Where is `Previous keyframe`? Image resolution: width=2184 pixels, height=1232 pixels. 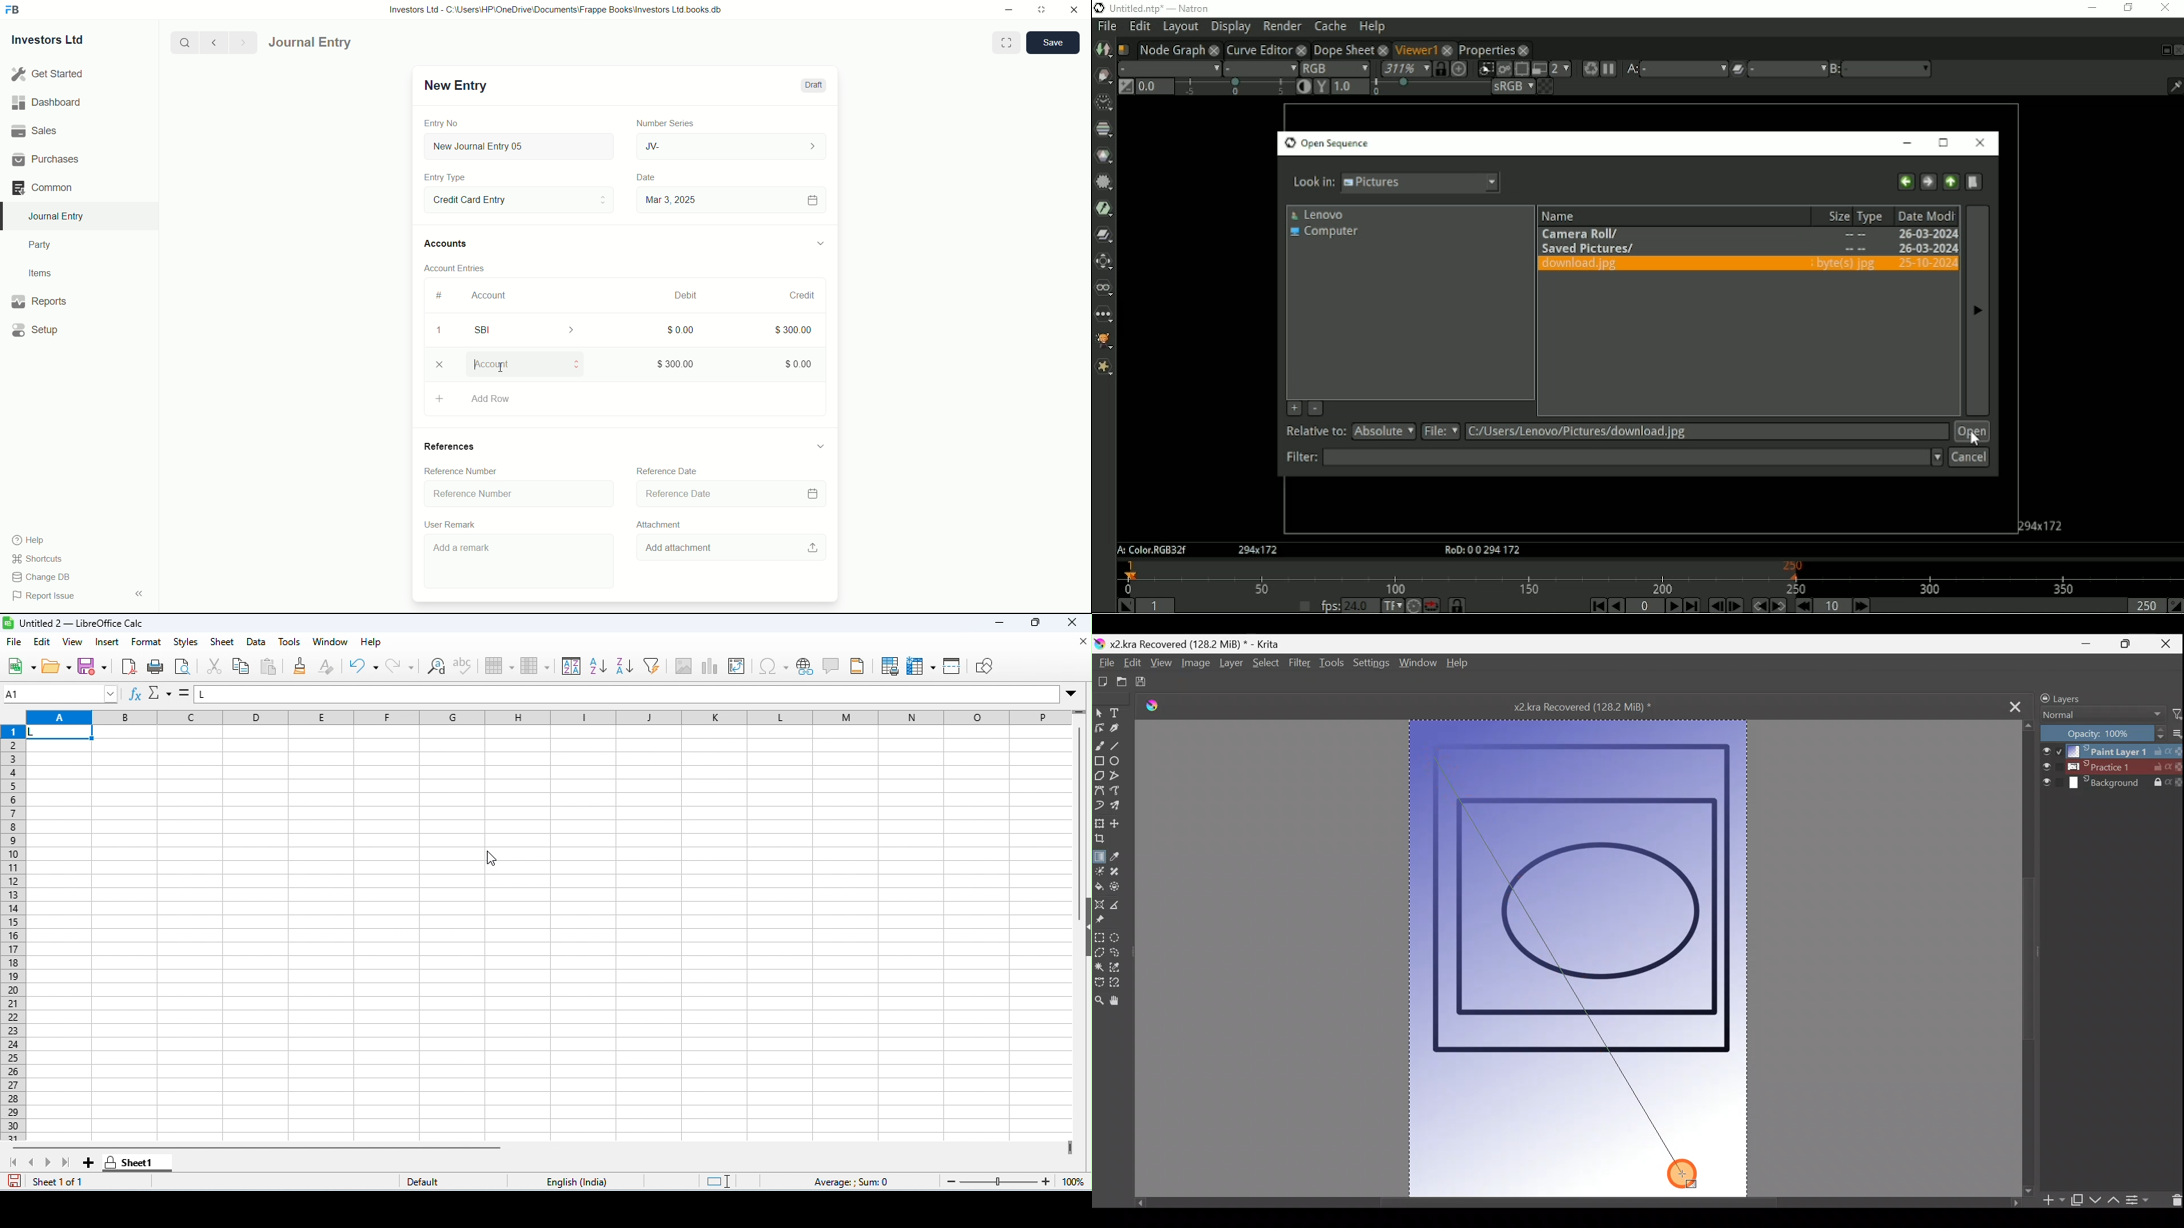
Previous keyframe is located at coordinates (1758, 605).